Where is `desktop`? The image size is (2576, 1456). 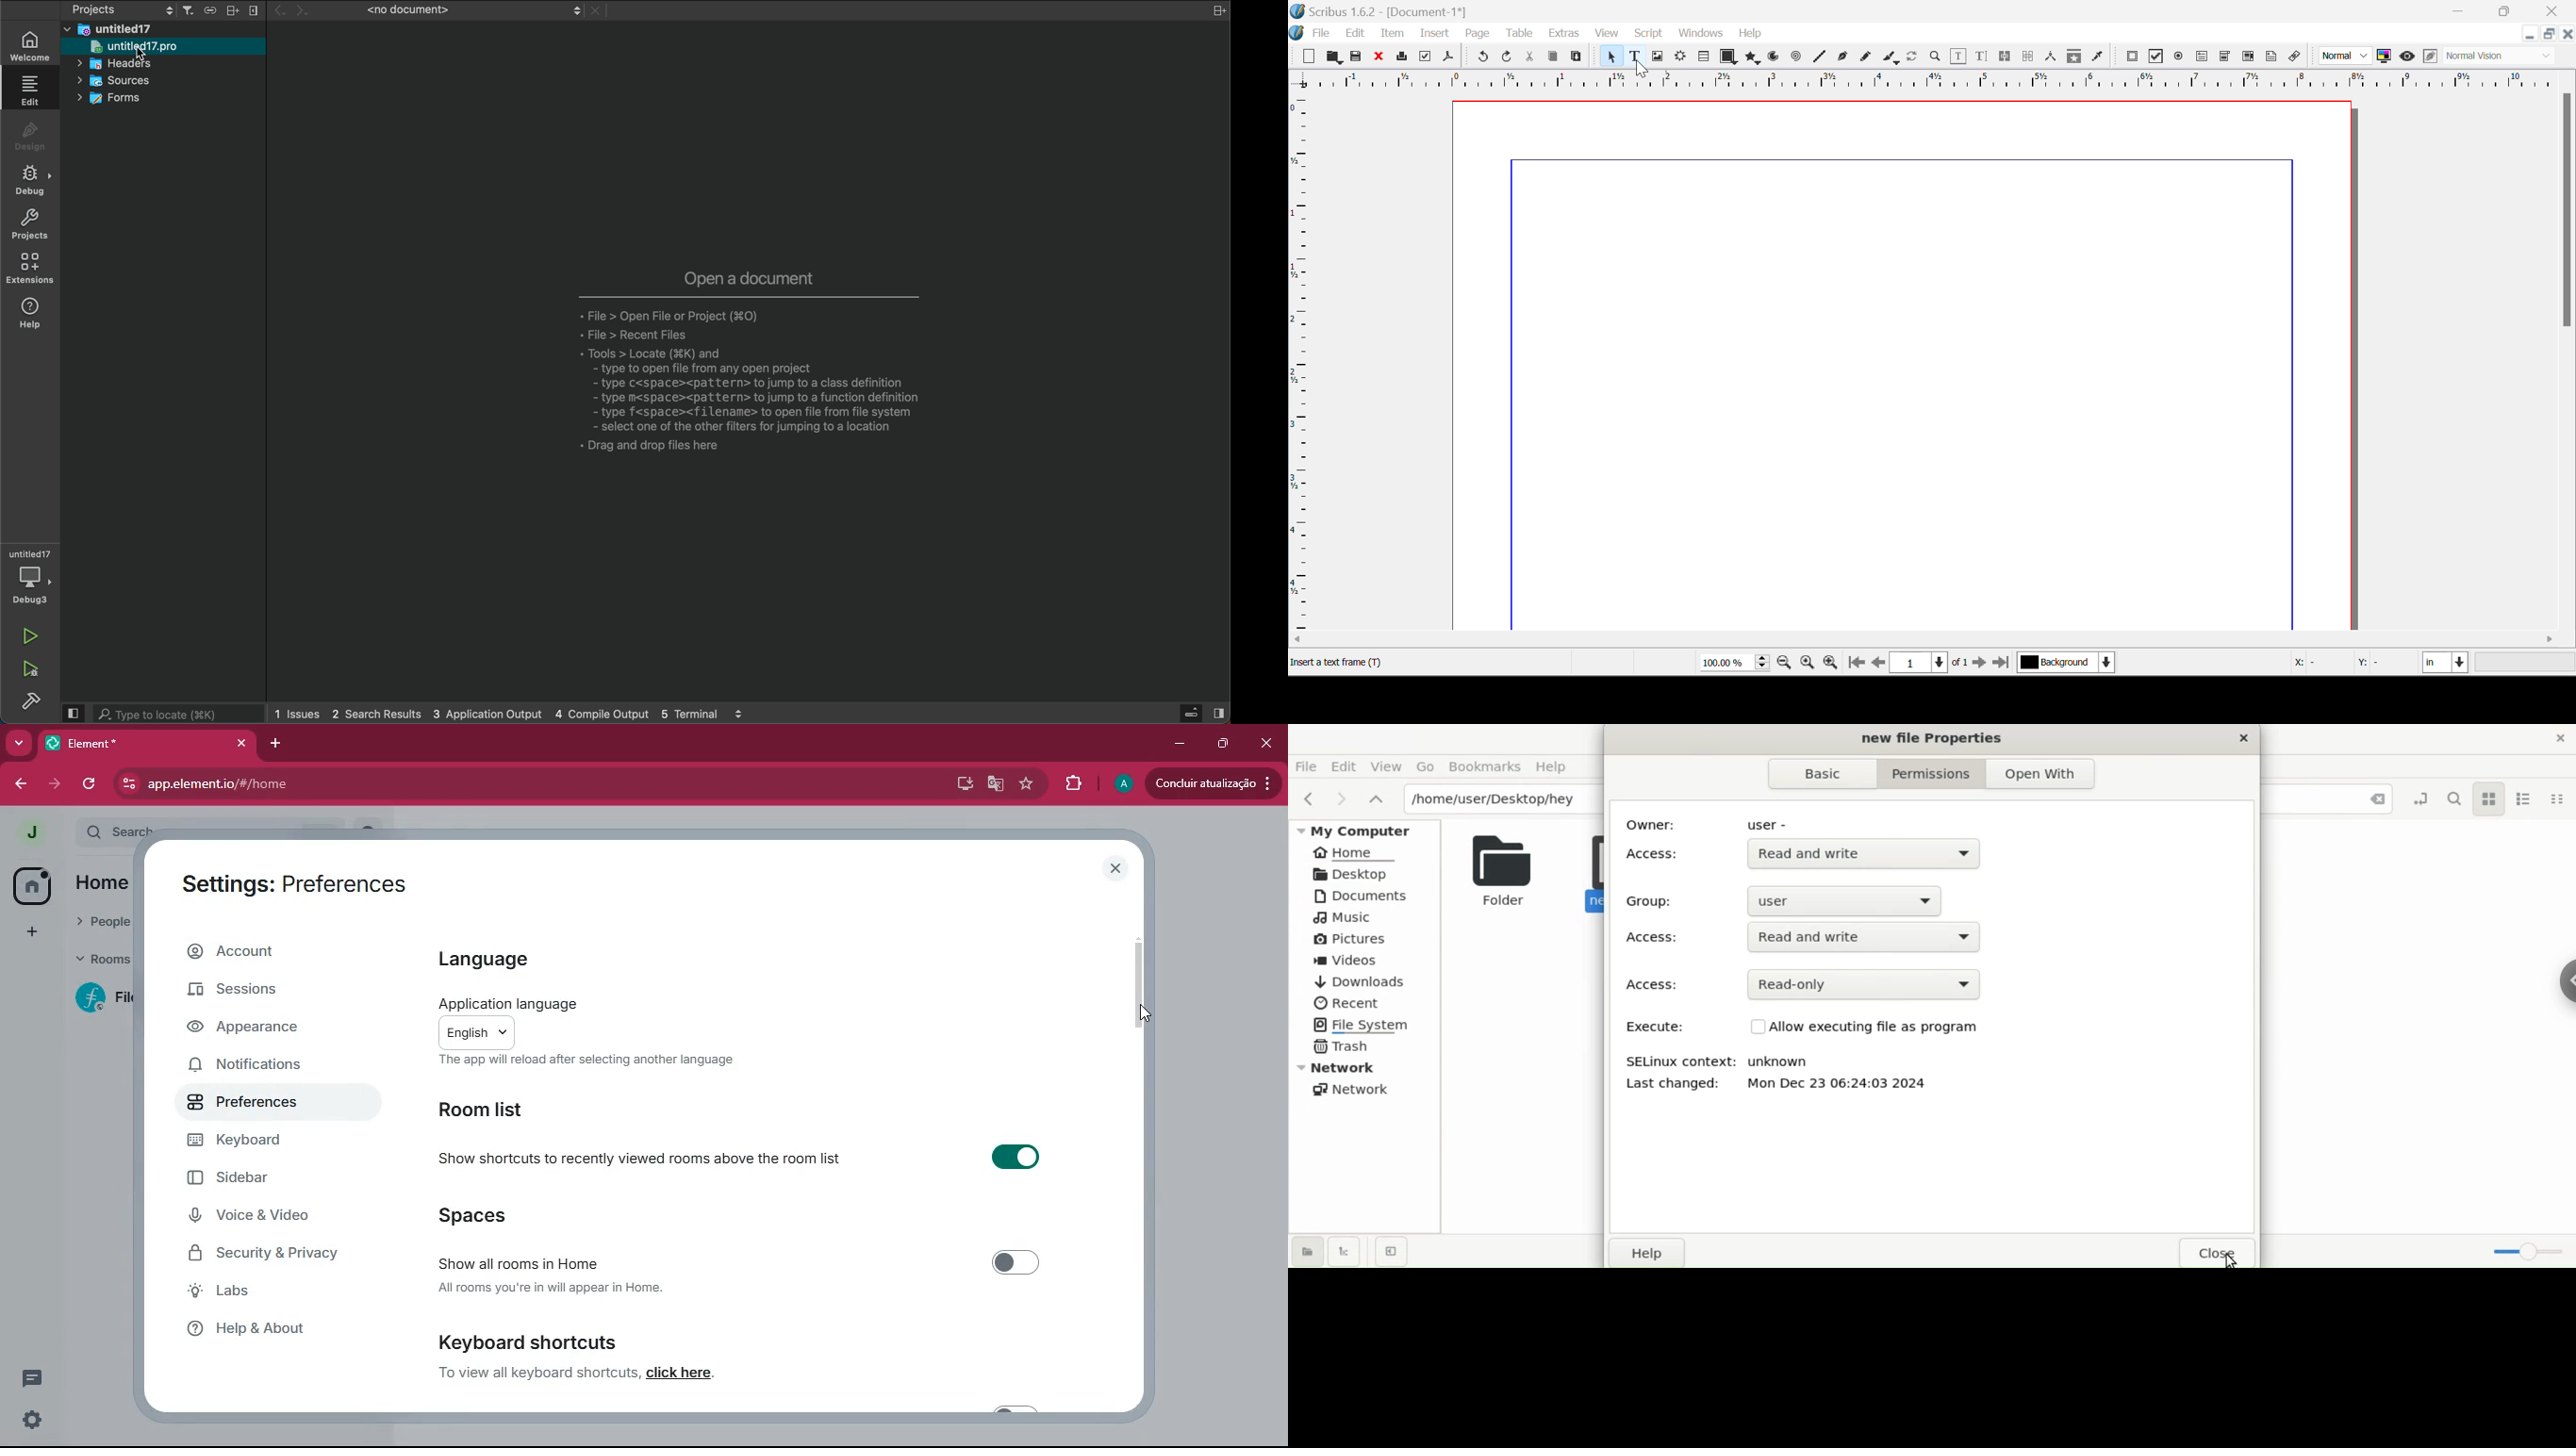
desktop is located at coordinates (961, 784).